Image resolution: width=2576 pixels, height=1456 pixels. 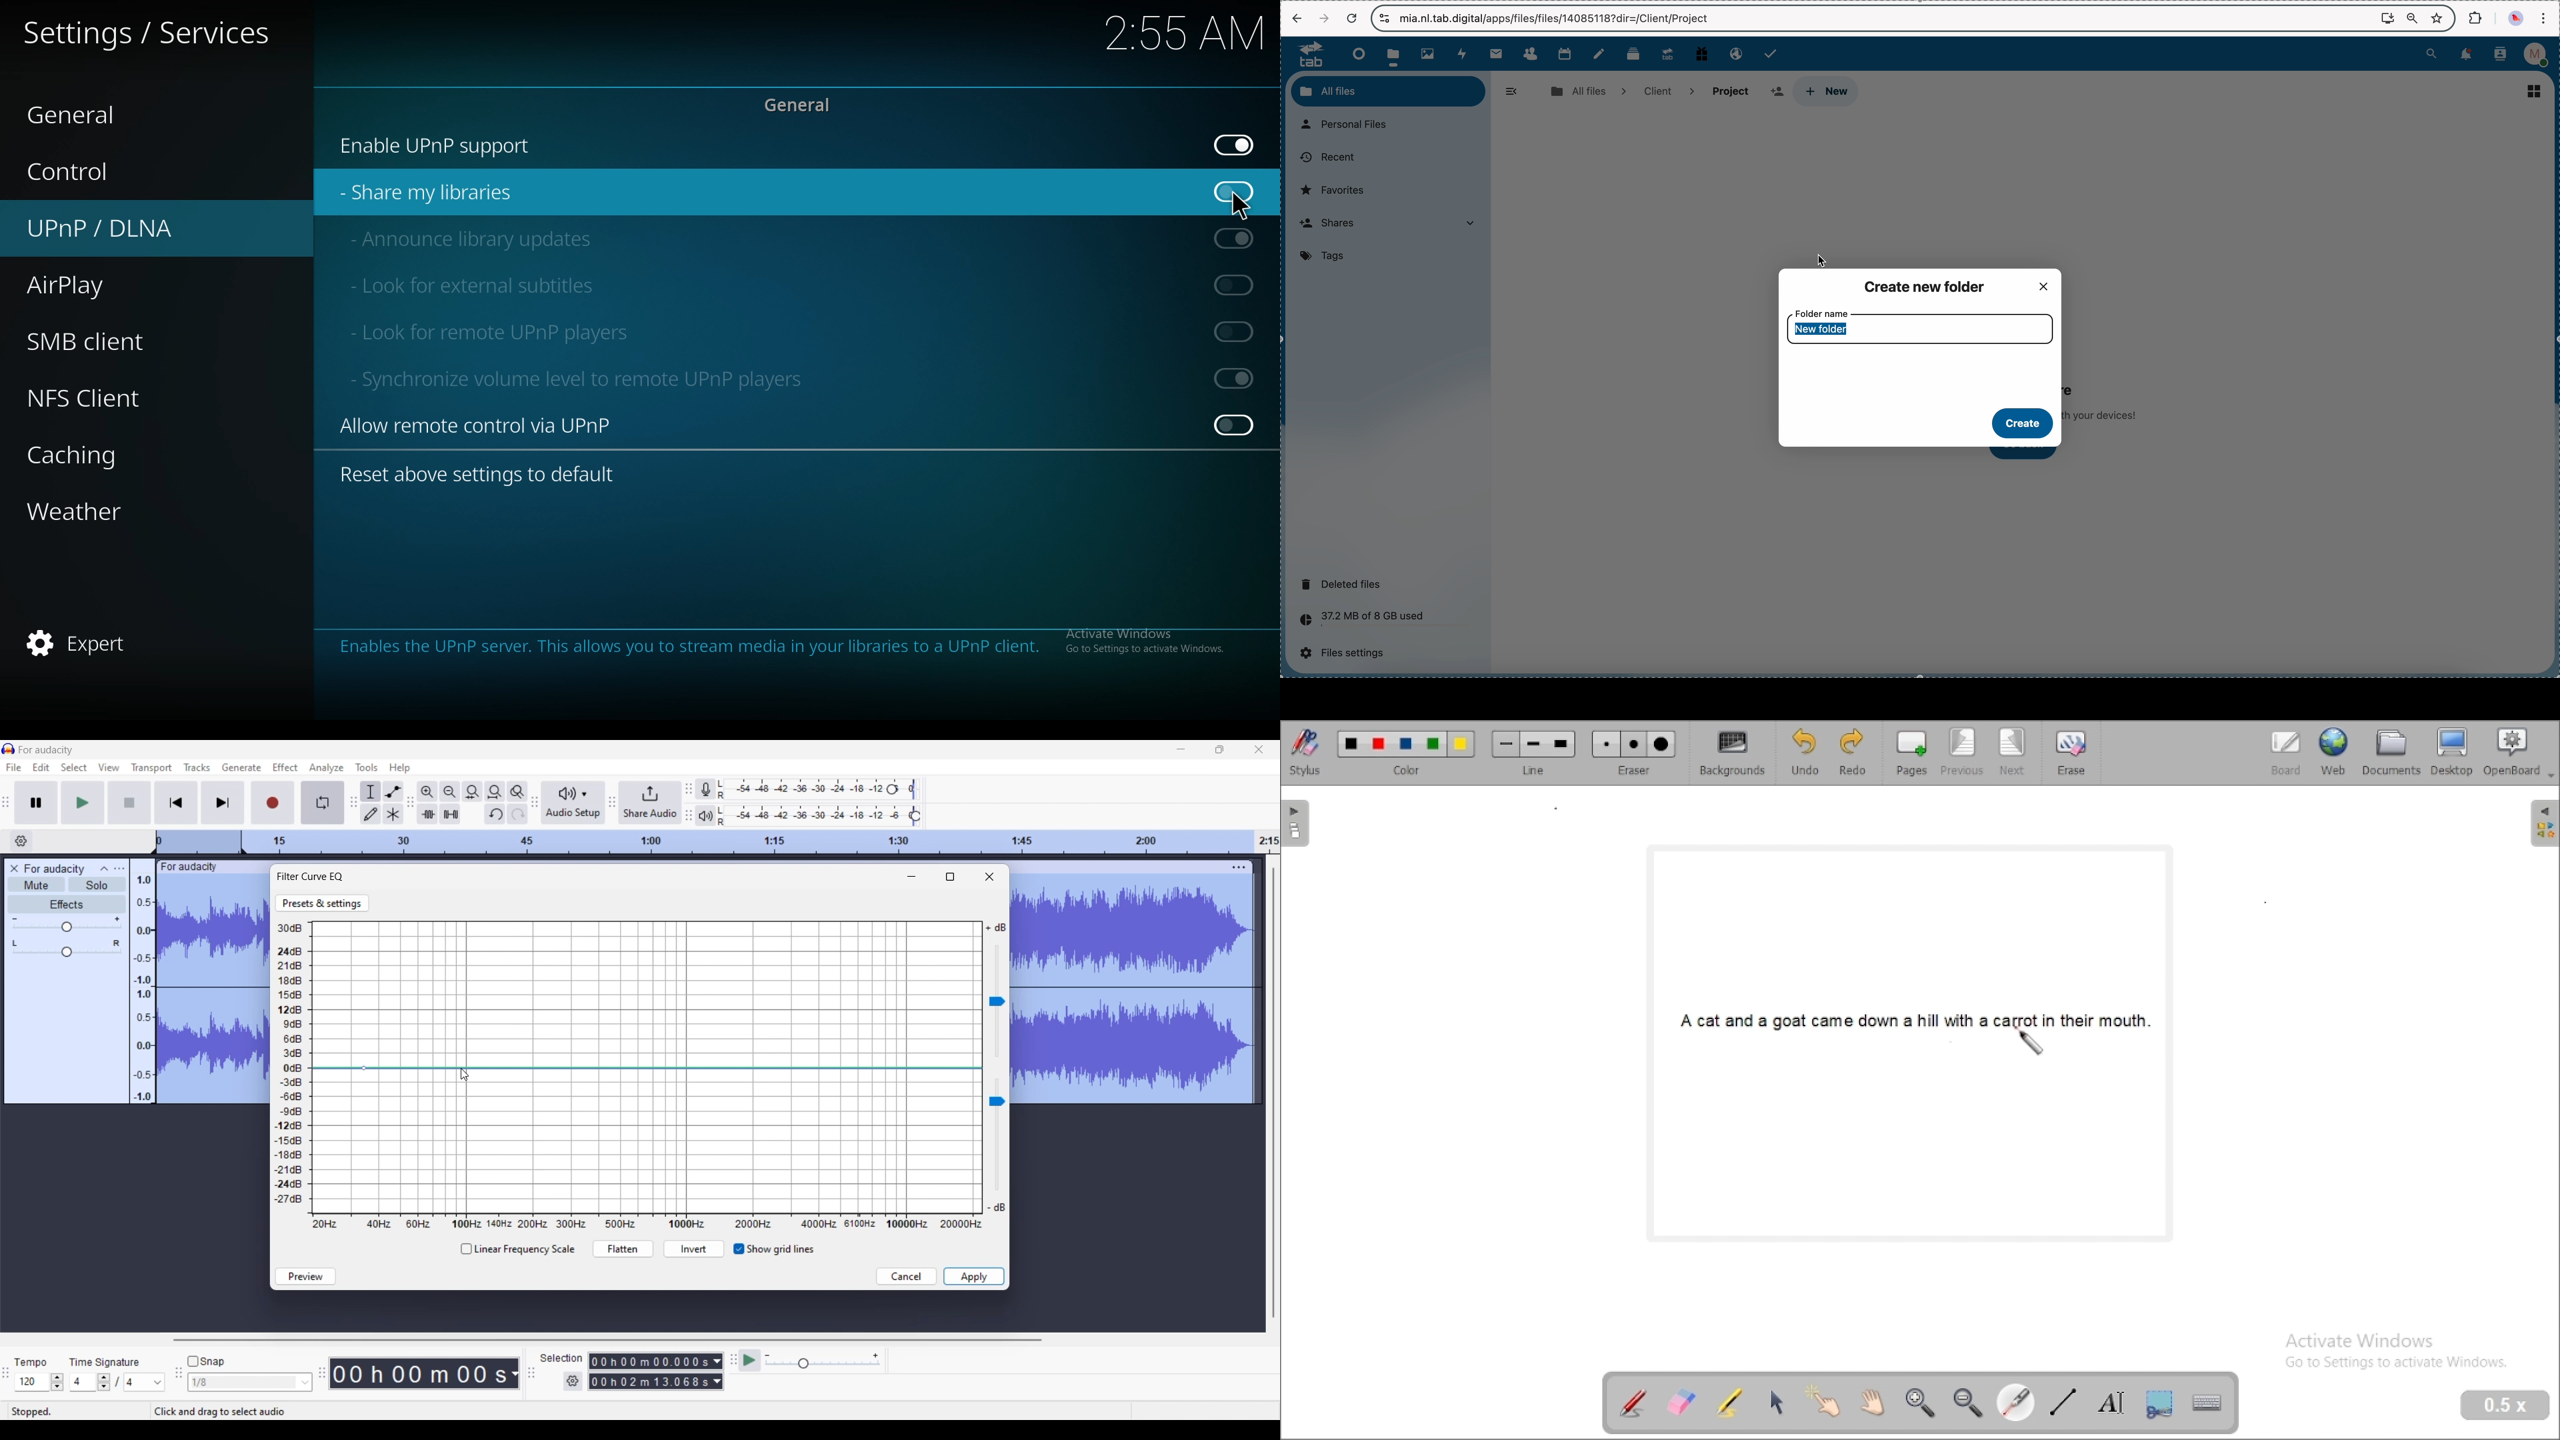 I want to click on nfs client, so click(x=93, y=400).